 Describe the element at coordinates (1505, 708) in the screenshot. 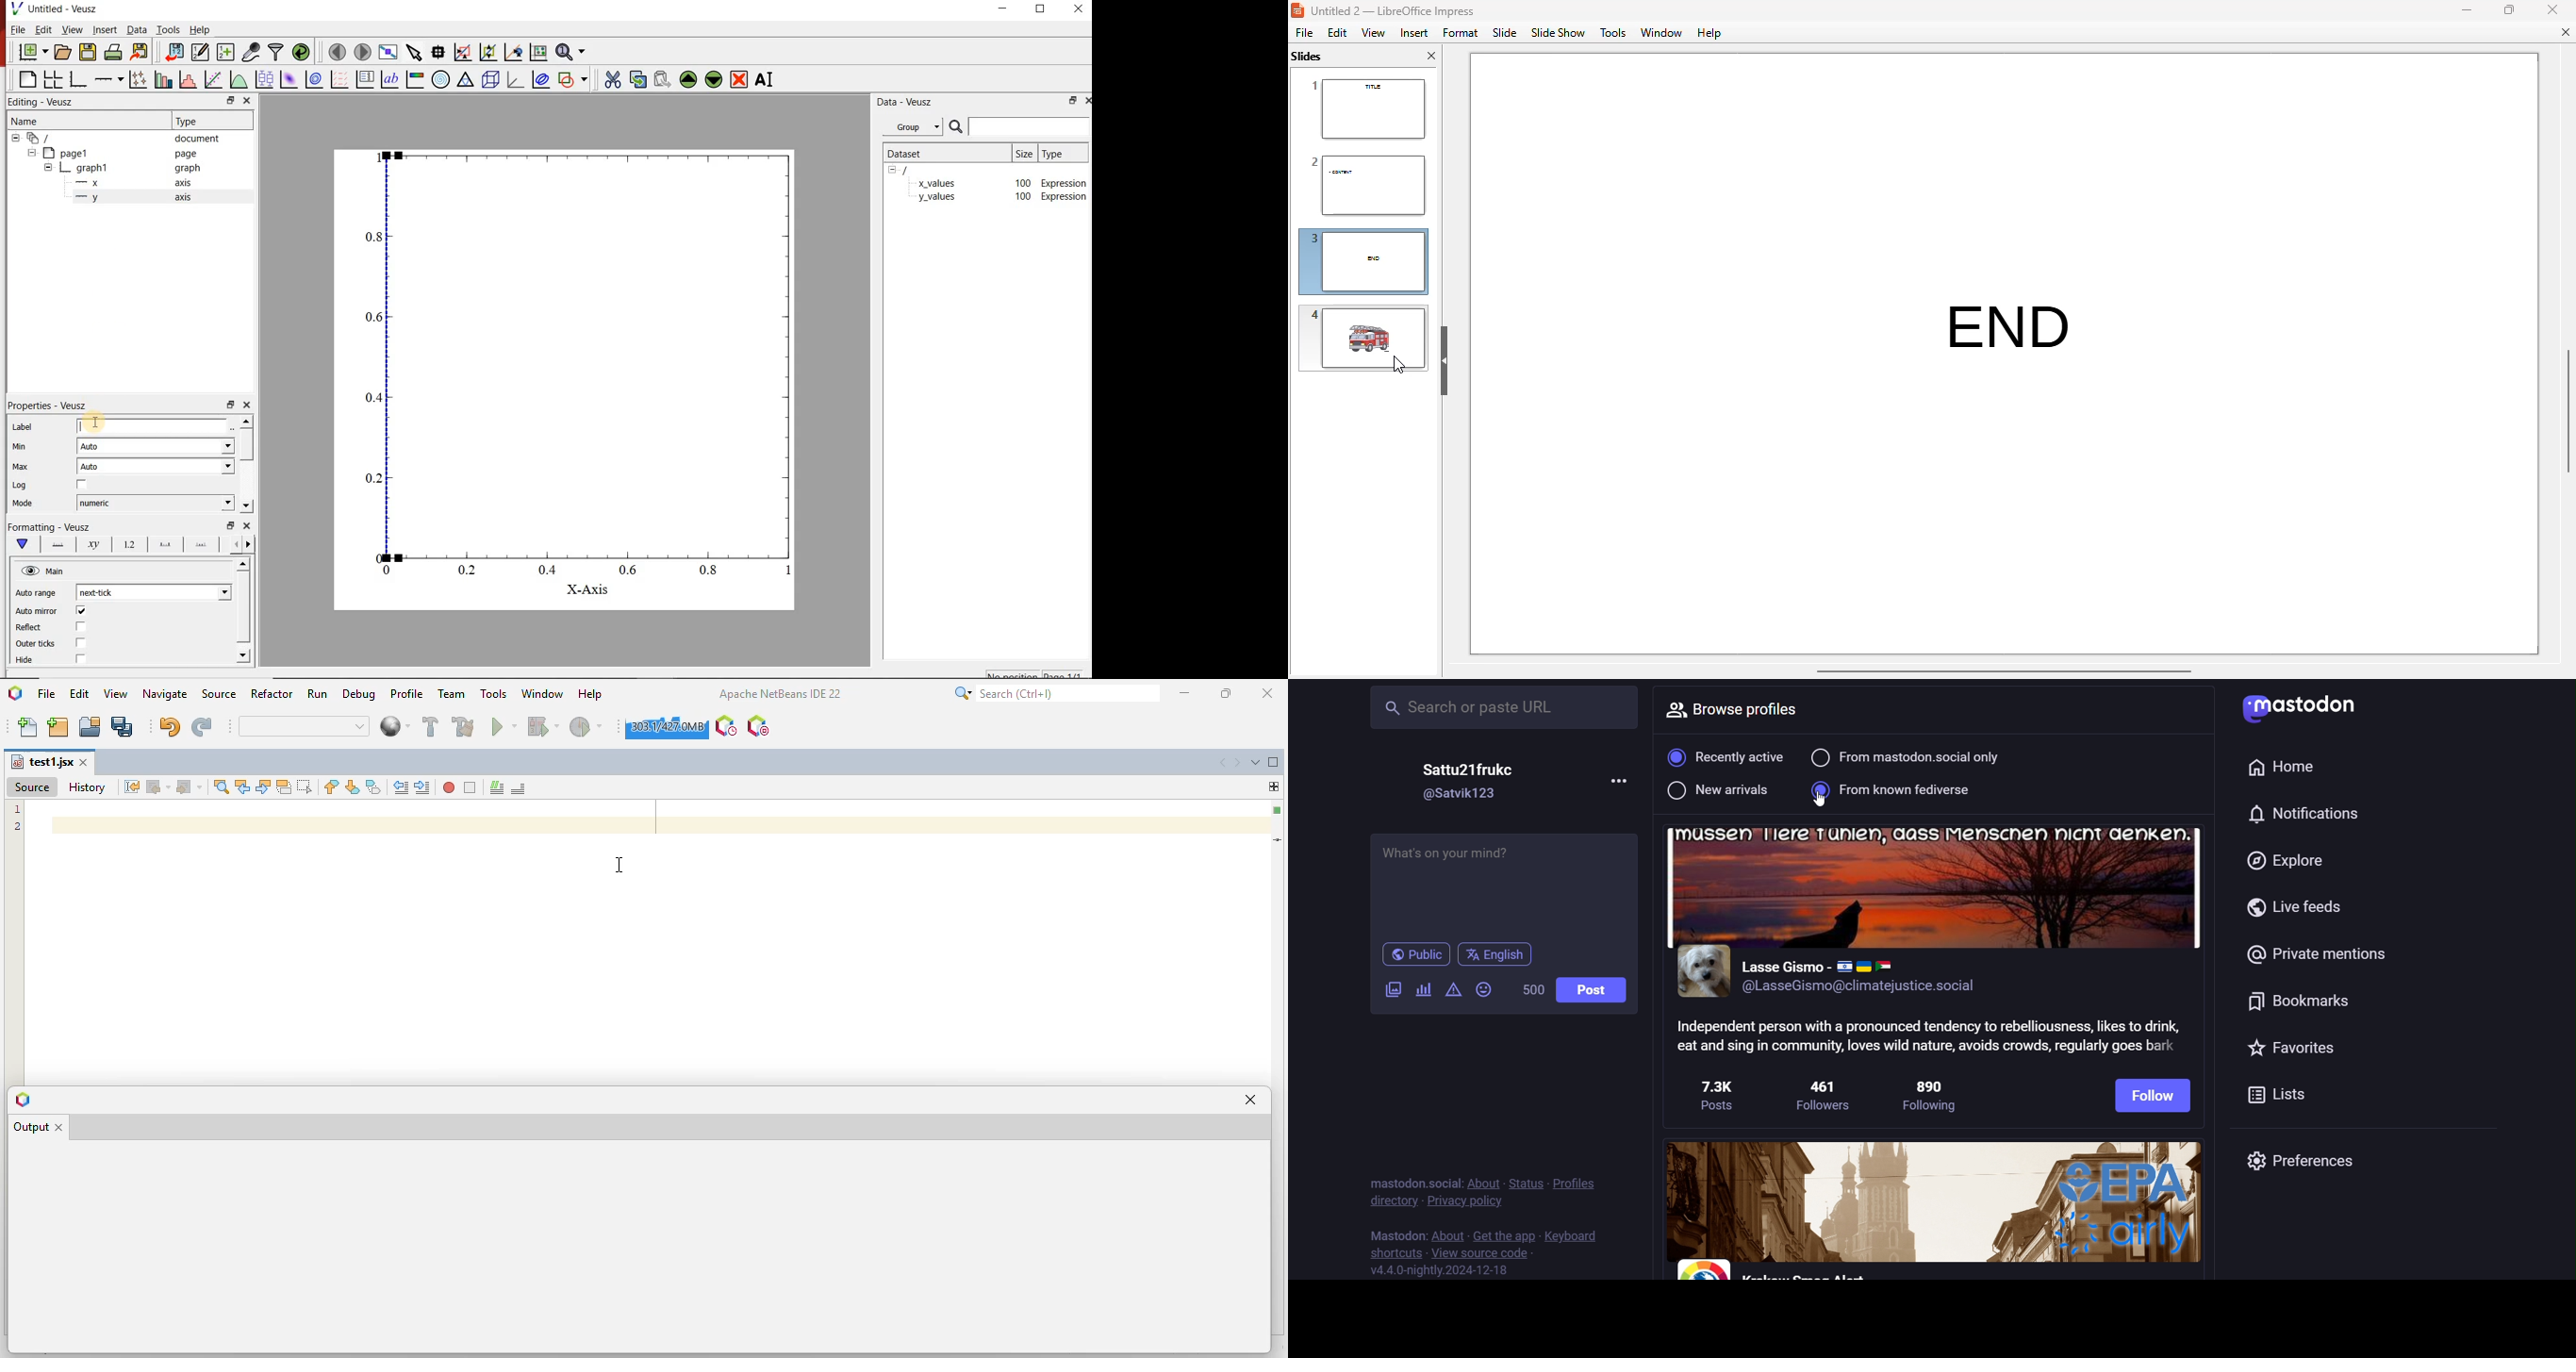

I see `Search or paste URL` at that location.